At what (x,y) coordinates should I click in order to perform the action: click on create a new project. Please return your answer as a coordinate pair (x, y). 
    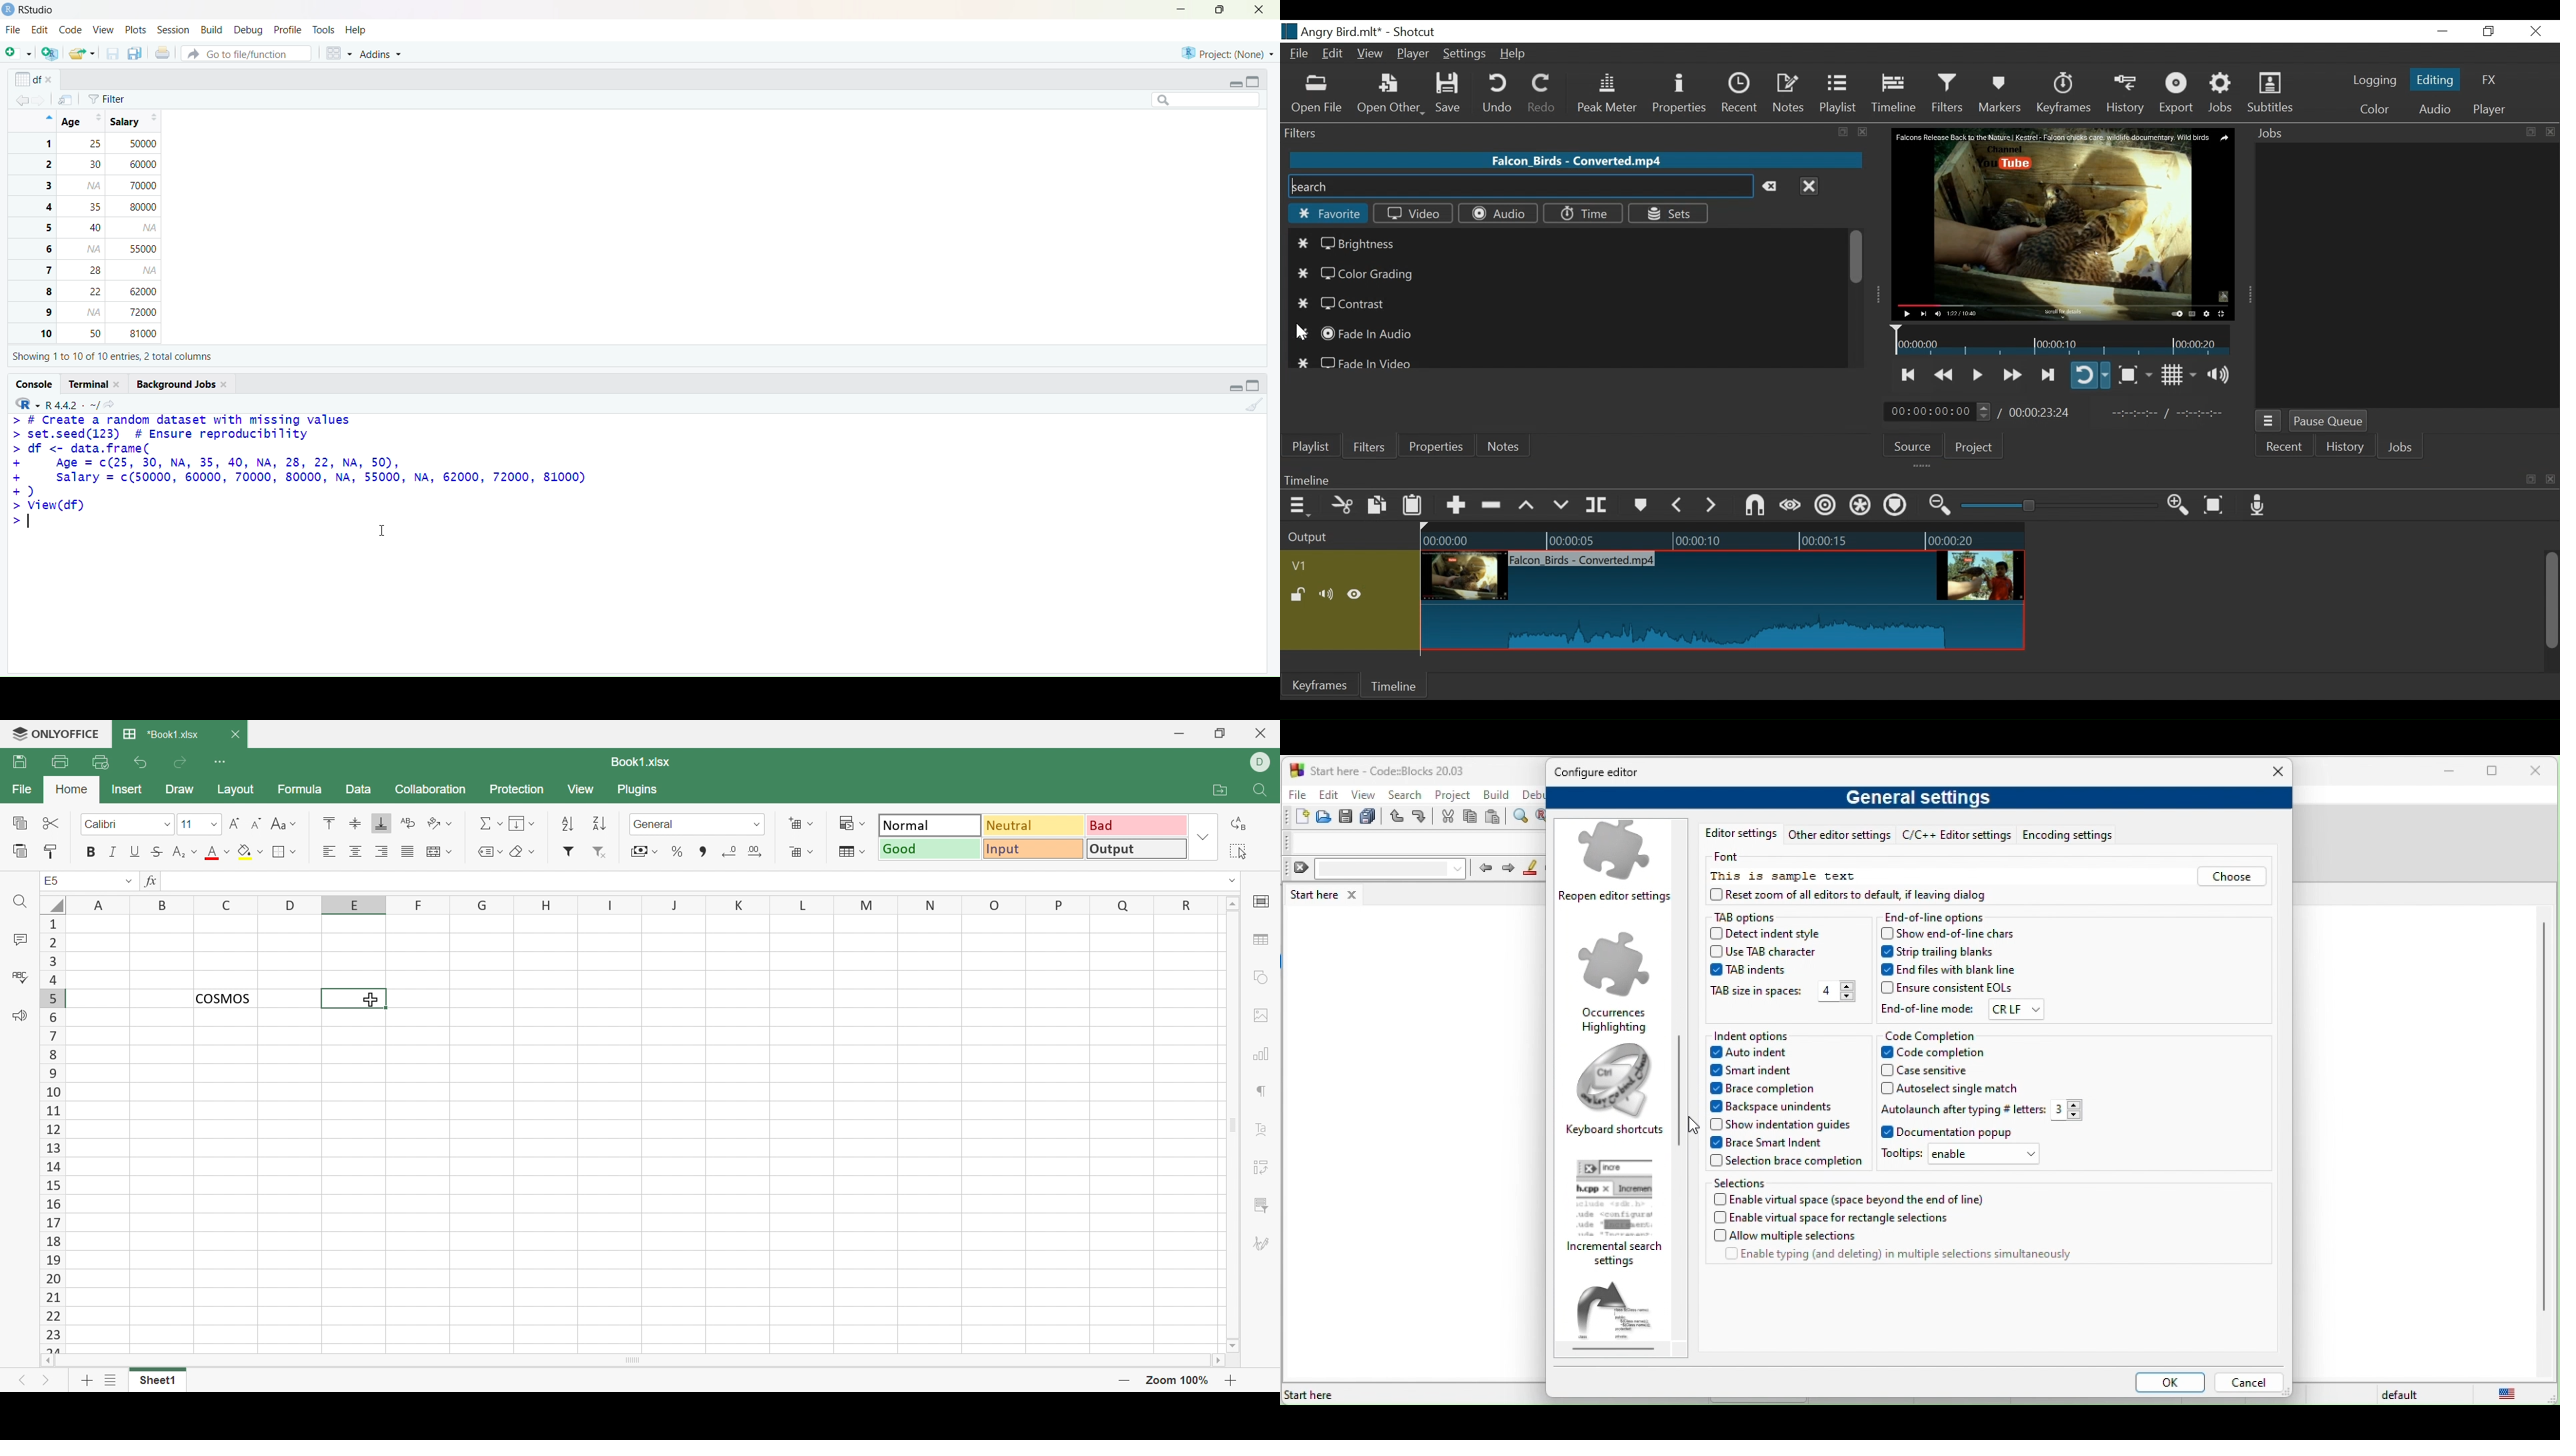
    Looking at the image, I should click on (49, 54).